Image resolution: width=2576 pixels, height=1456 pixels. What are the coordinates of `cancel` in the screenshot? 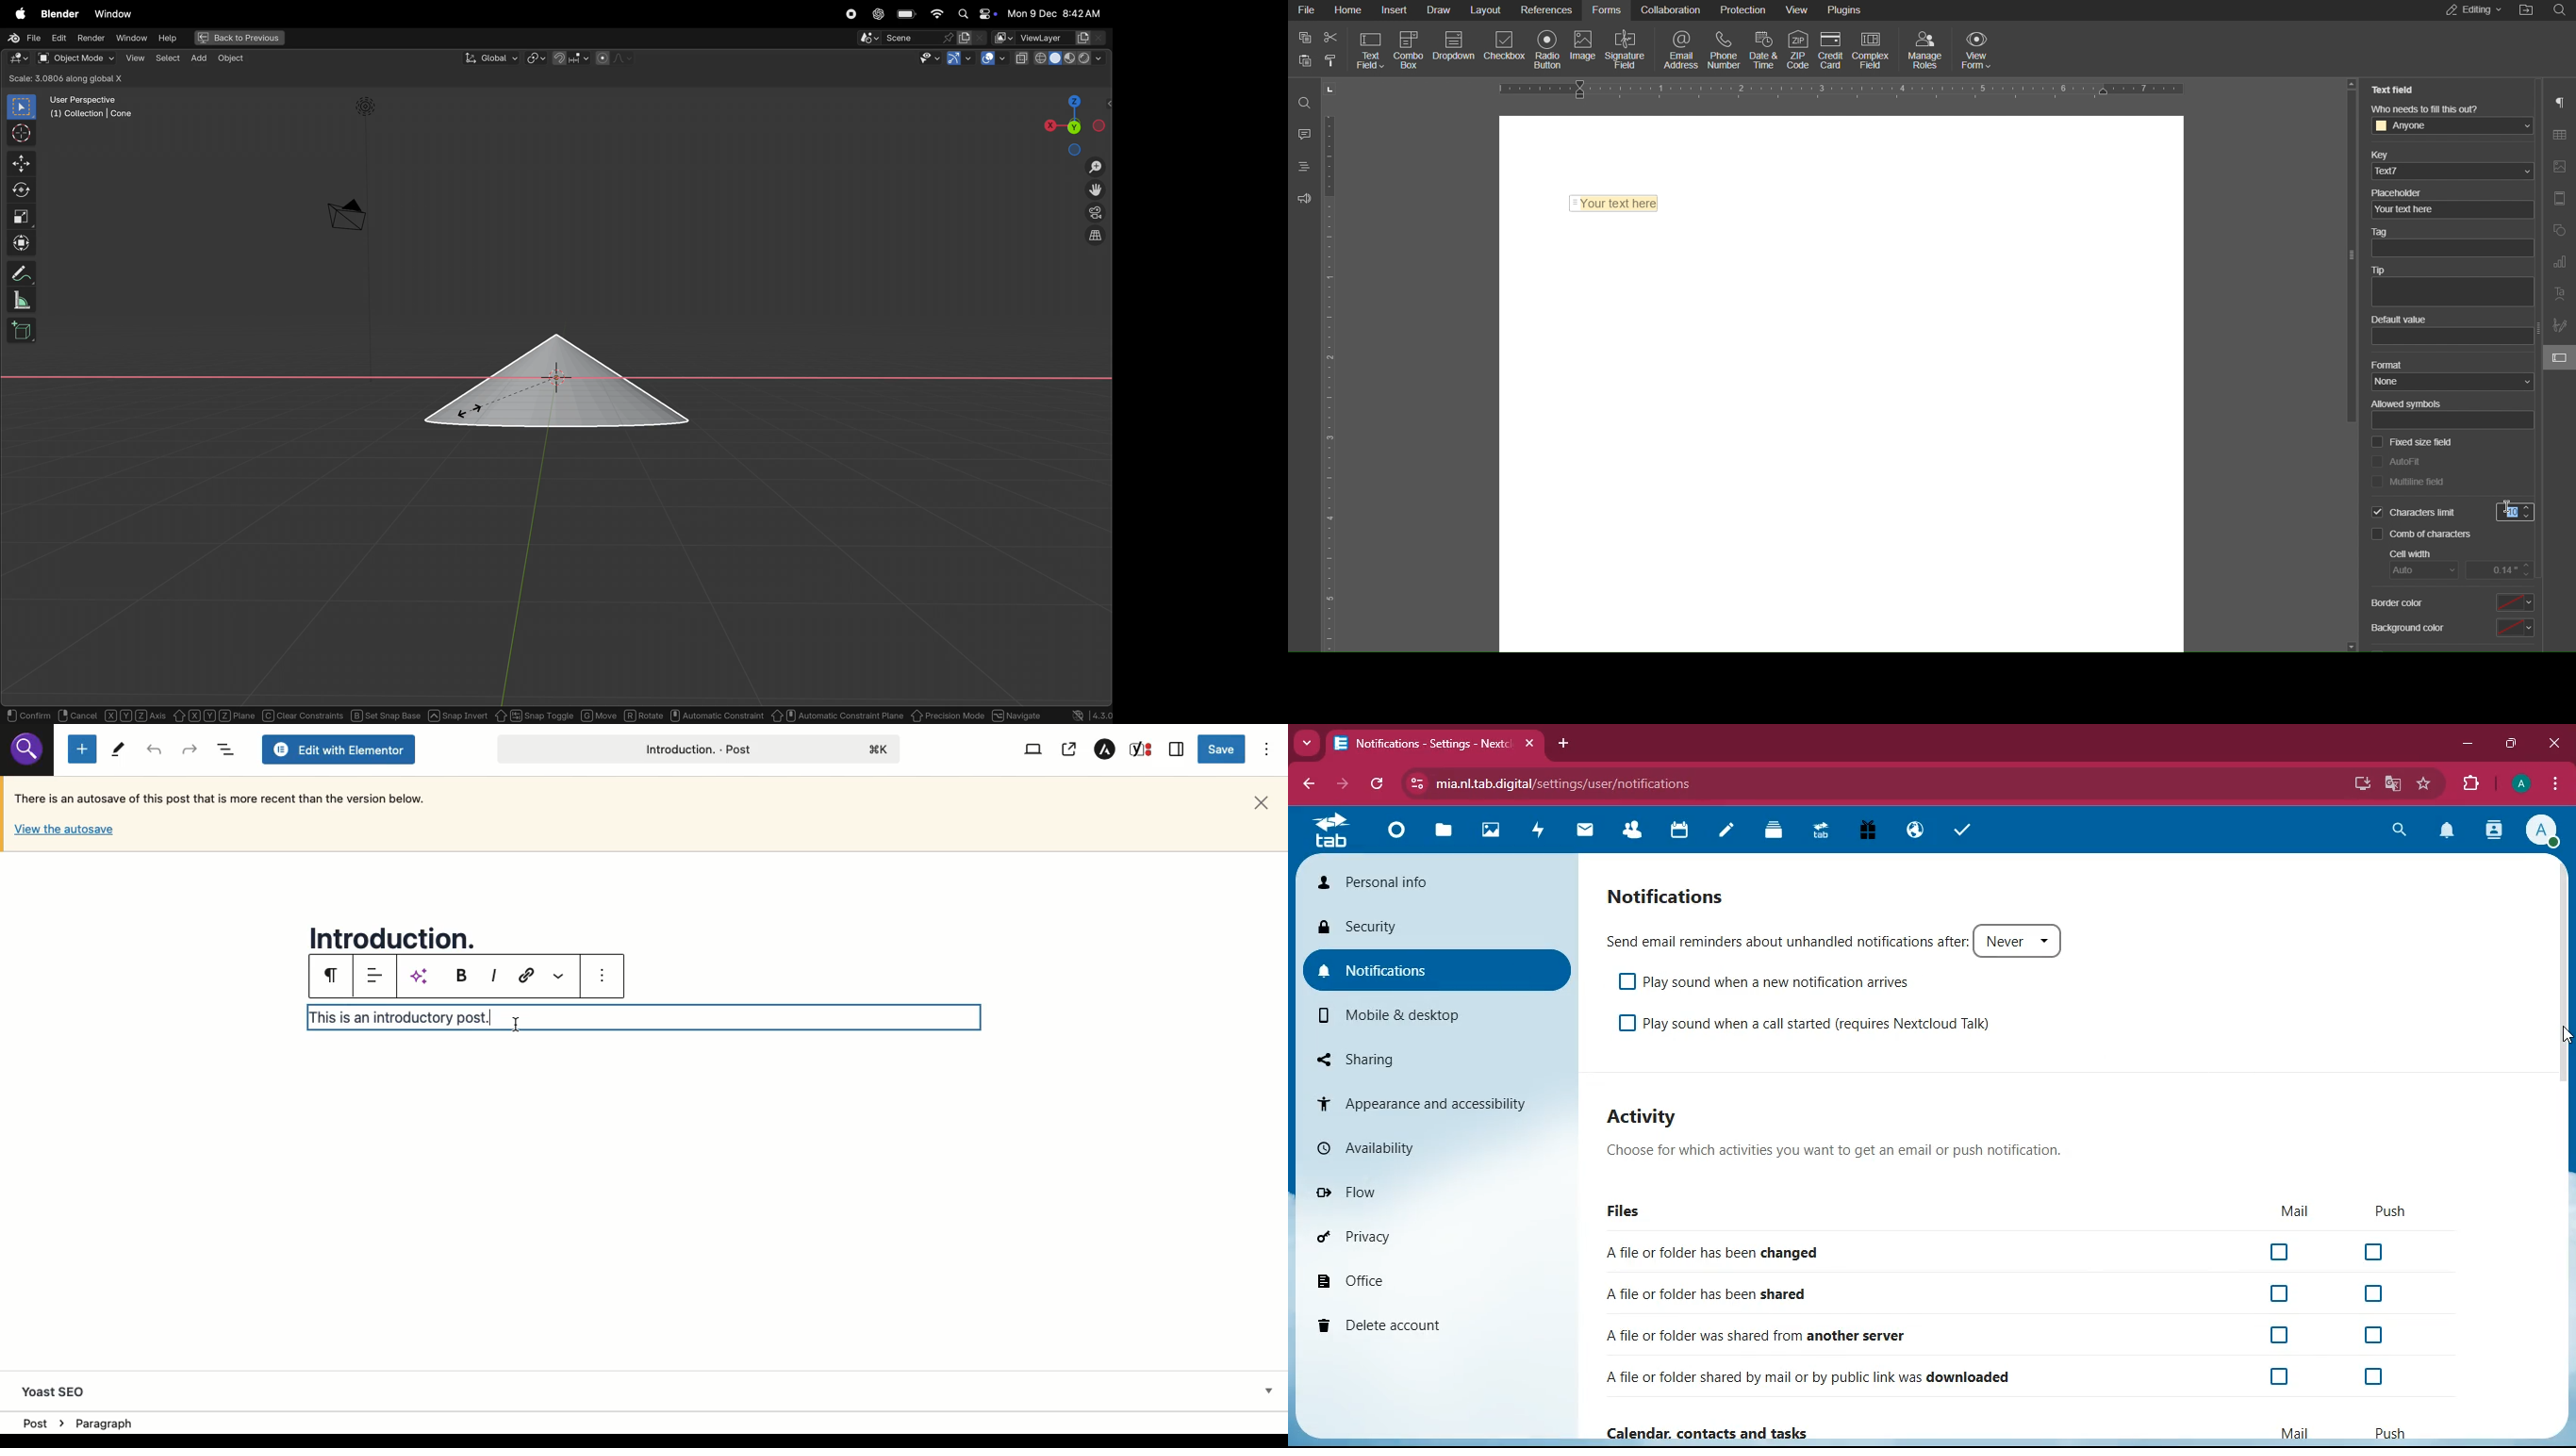 It's located at (77, 715).